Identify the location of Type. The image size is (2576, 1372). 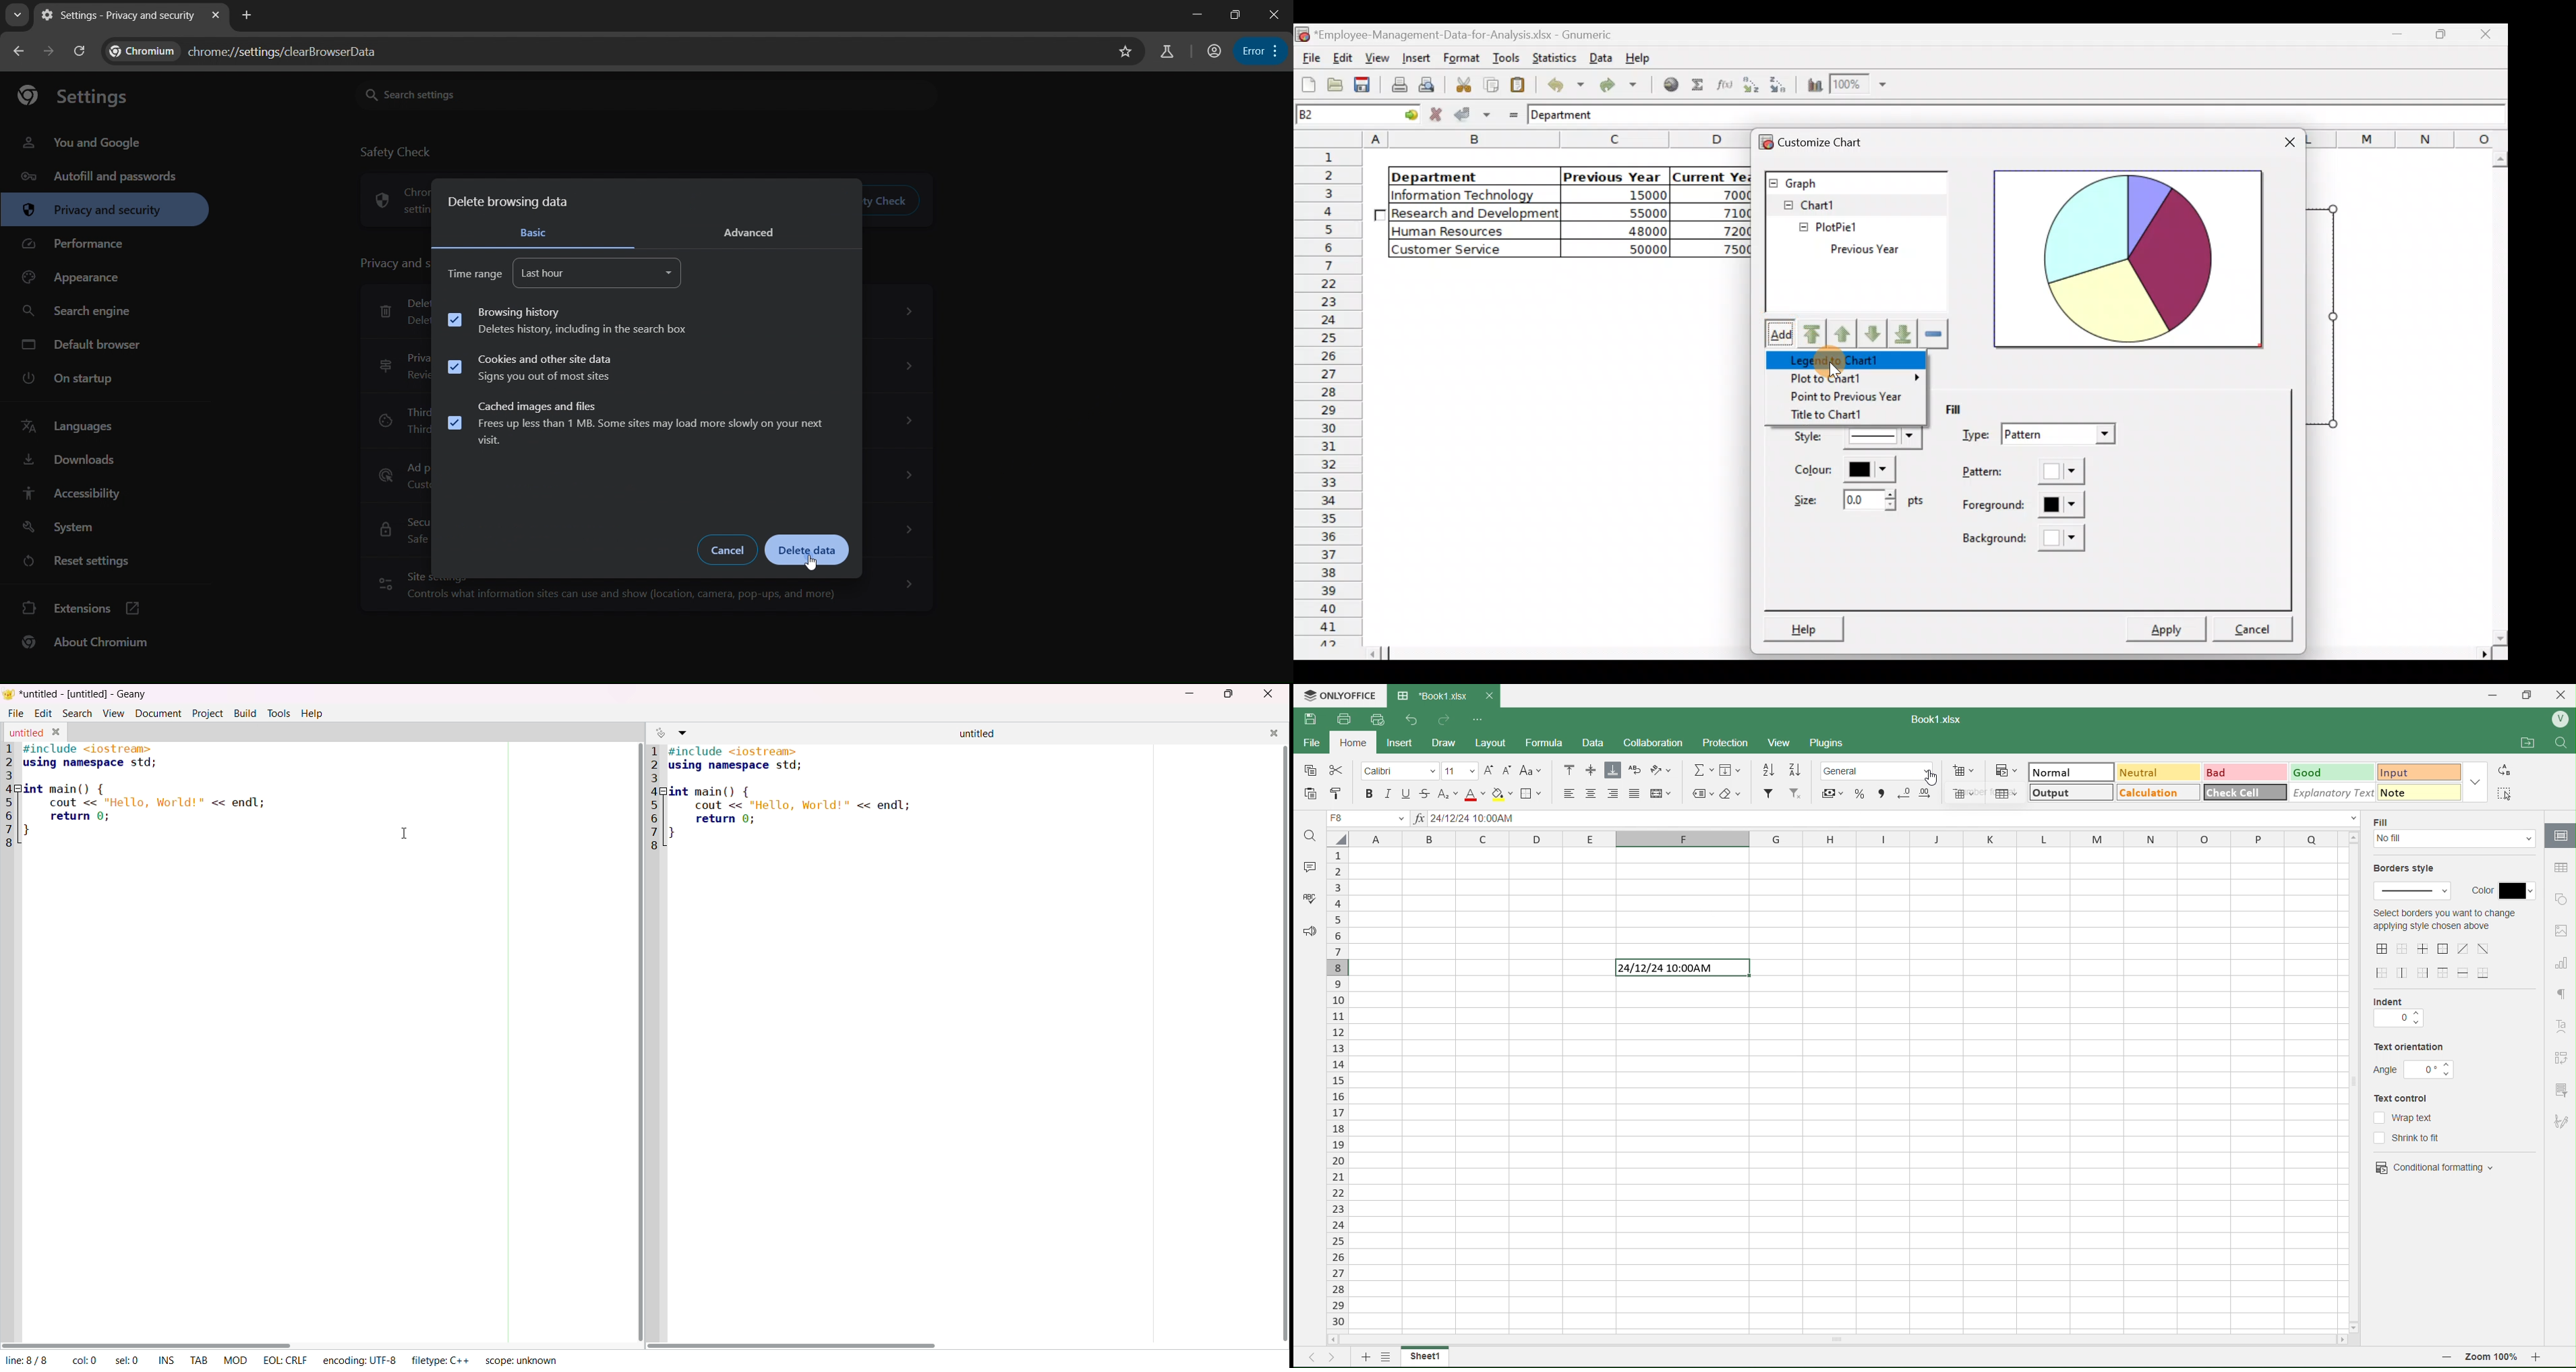
(2037, 434).